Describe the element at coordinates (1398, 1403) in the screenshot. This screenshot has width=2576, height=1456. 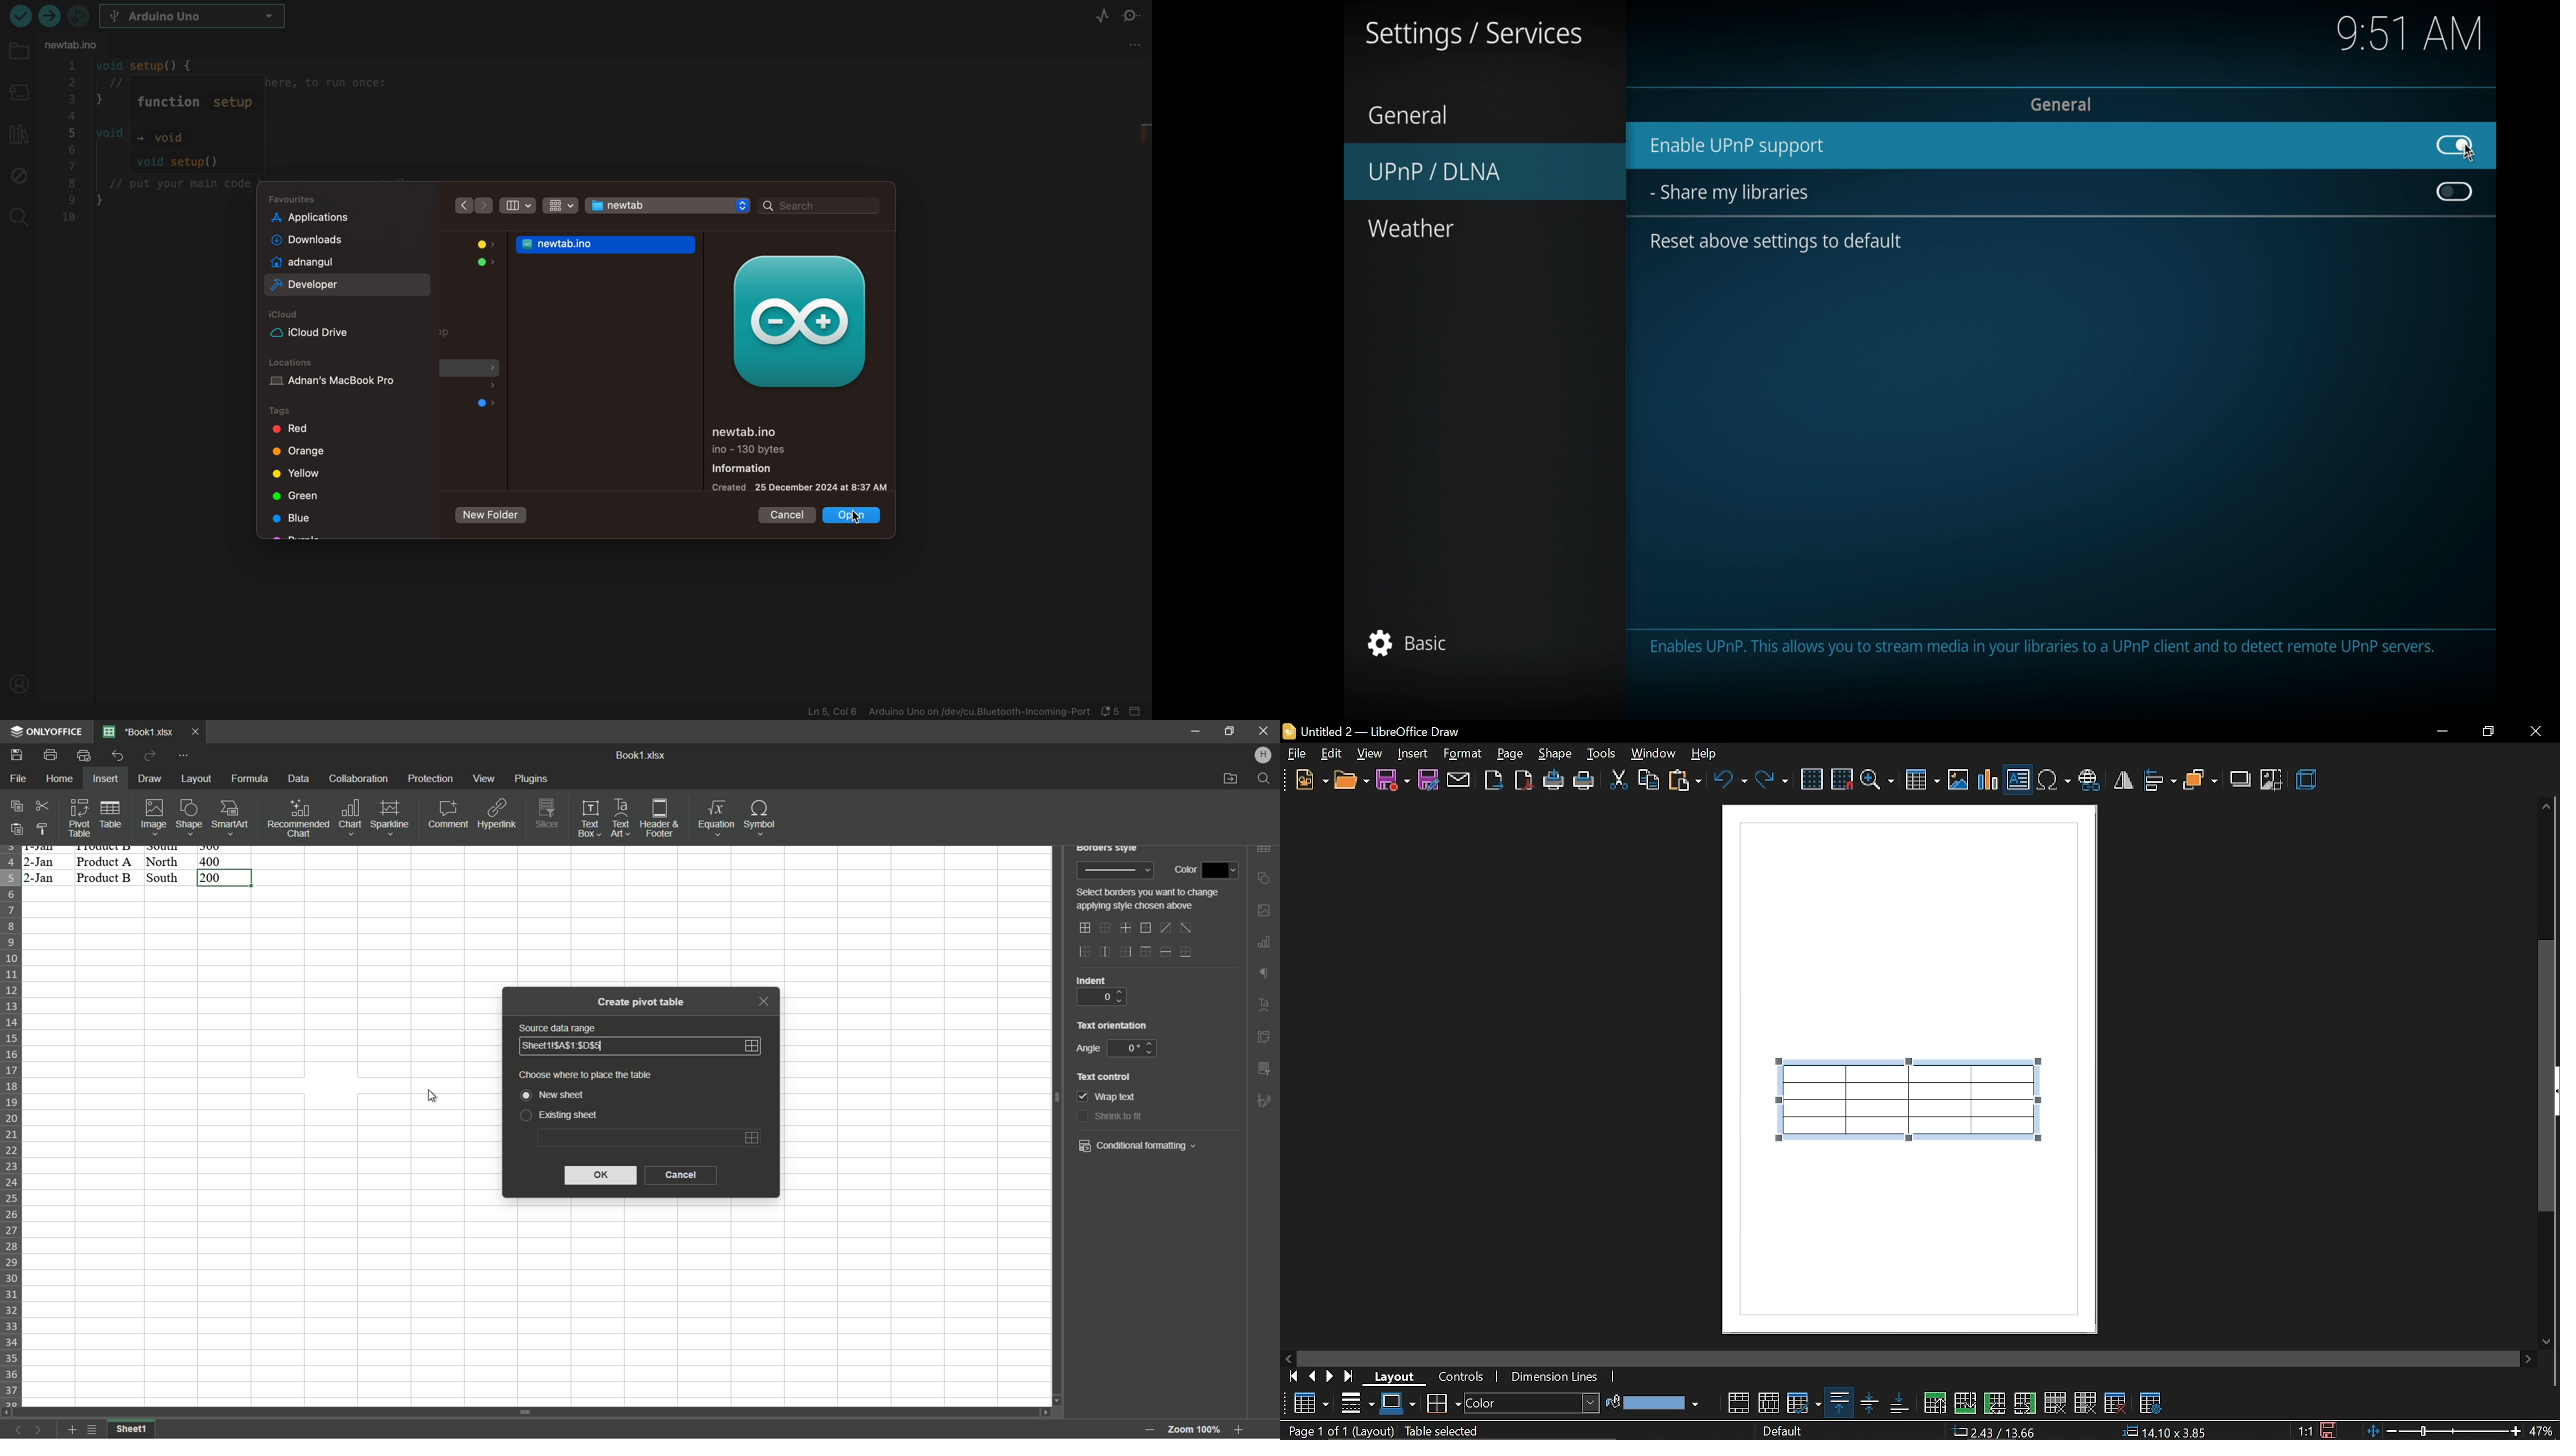
I see `border color` at that location.